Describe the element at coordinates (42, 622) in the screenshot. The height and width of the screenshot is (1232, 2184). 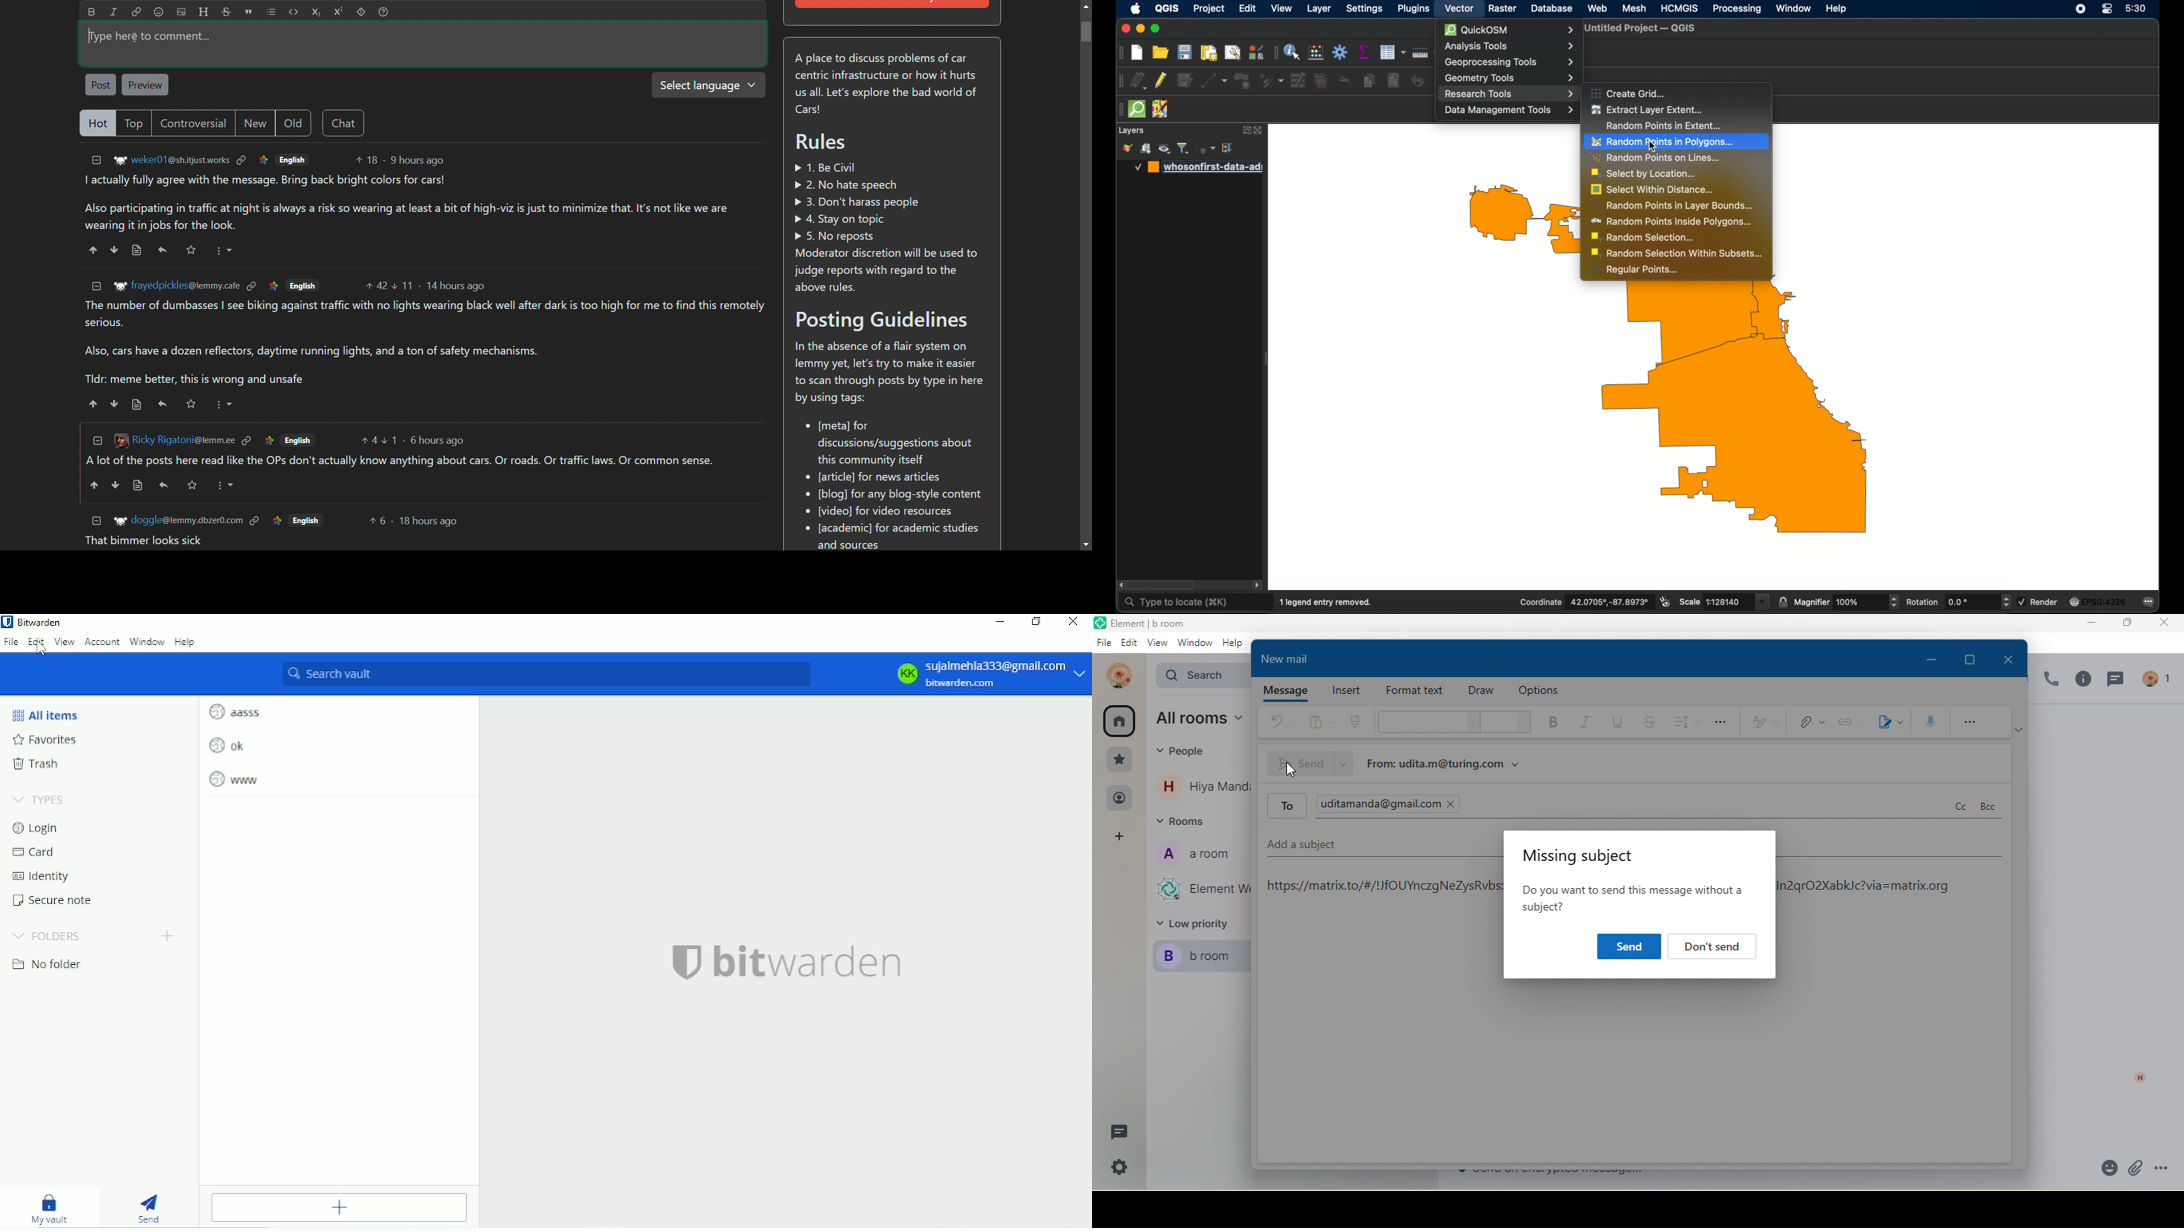
I see `Bitwarden` at that location.